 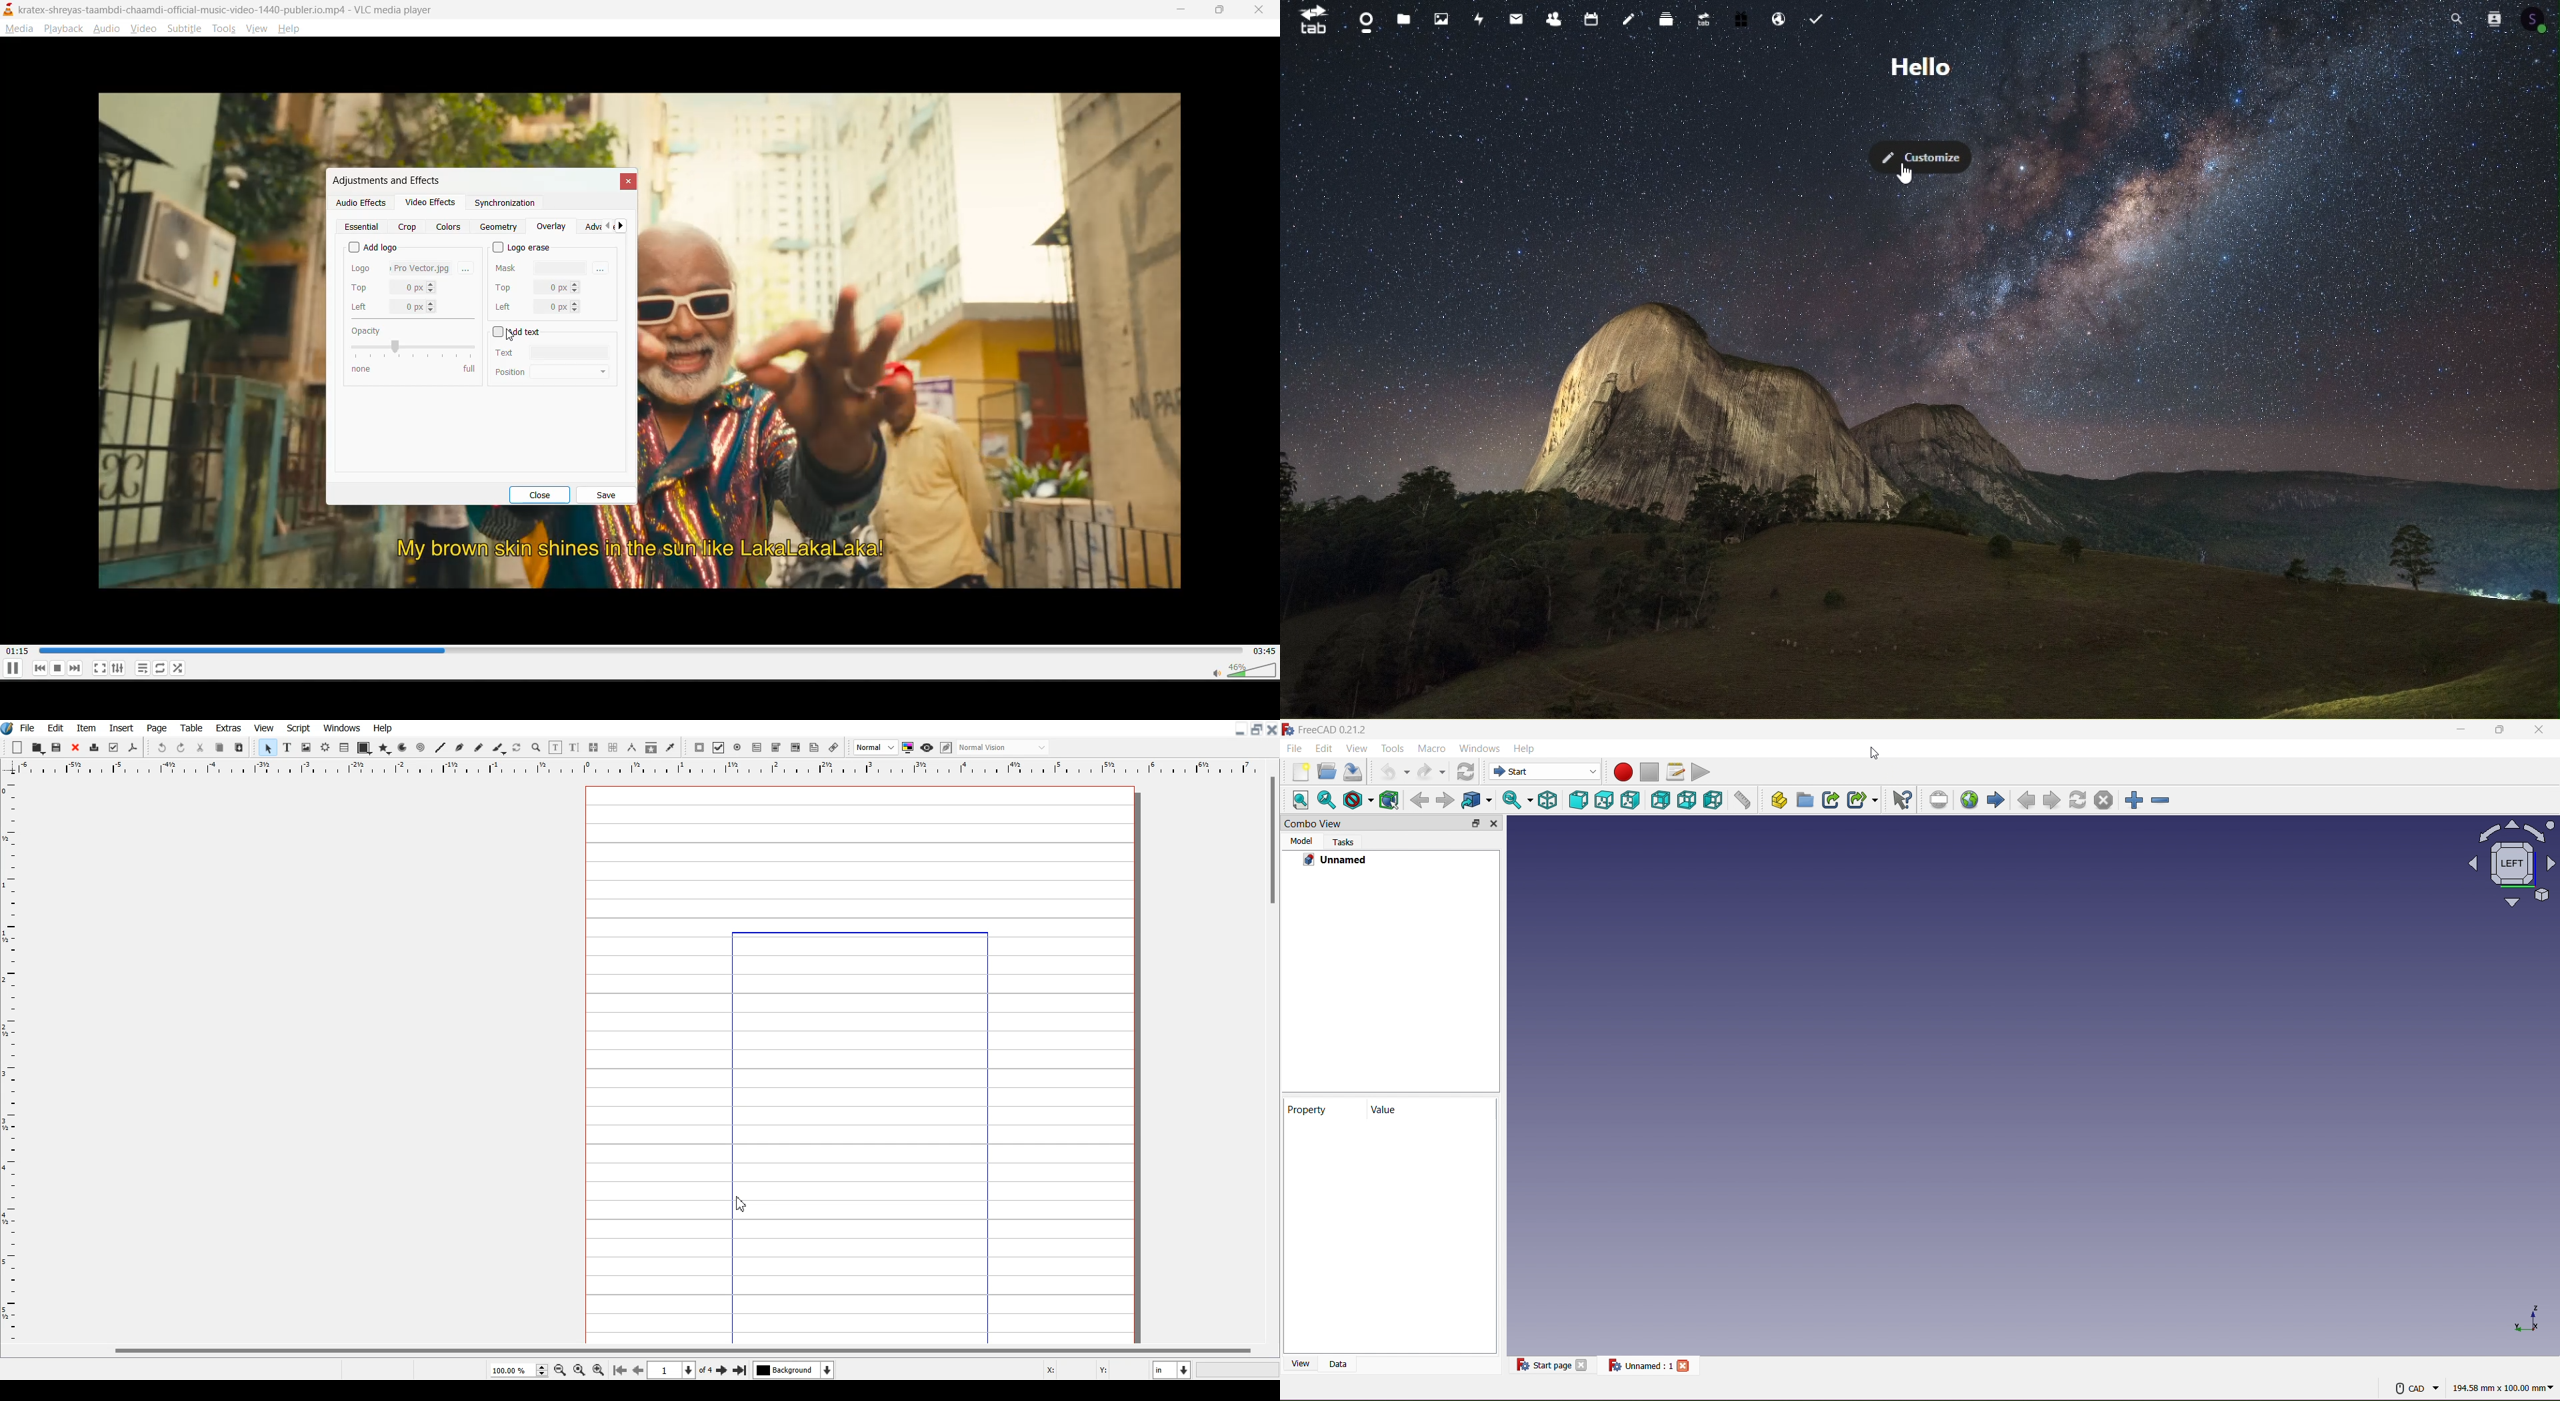 What do you see at coordinates (345, 747) in the screenshot?
I see `List` at bounding box center [345, 747].